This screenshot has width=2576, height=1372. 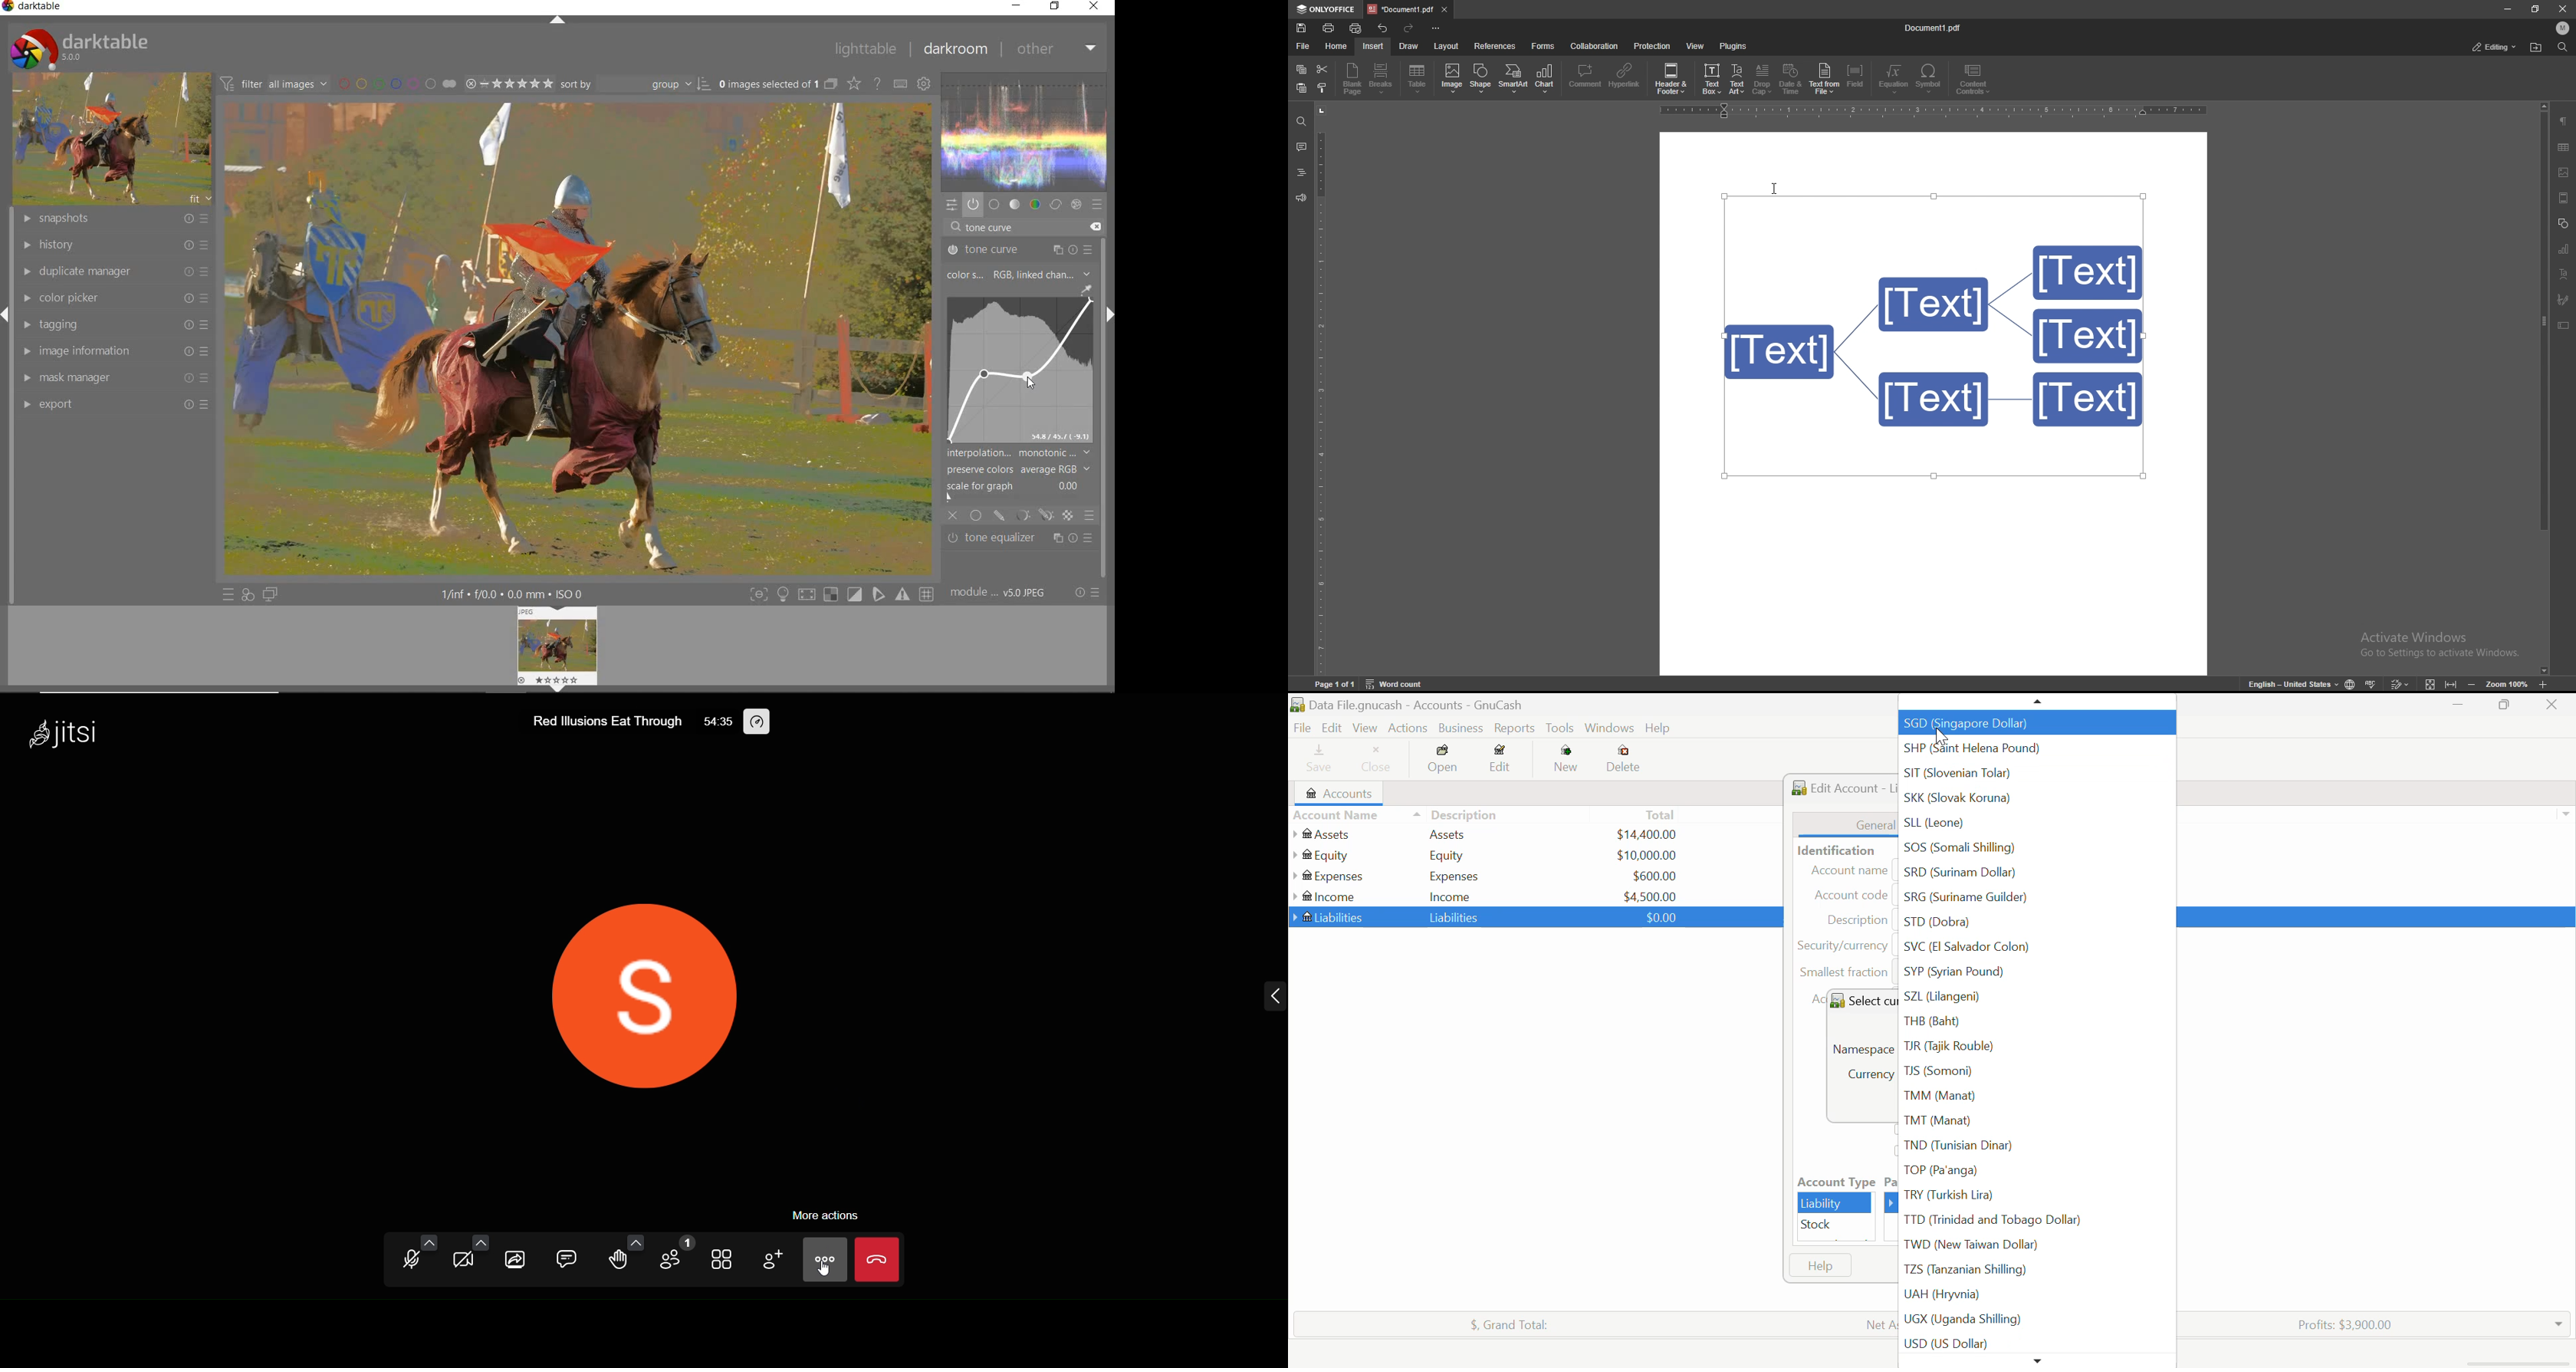 I want to click on image, so click(x=109, y=139).